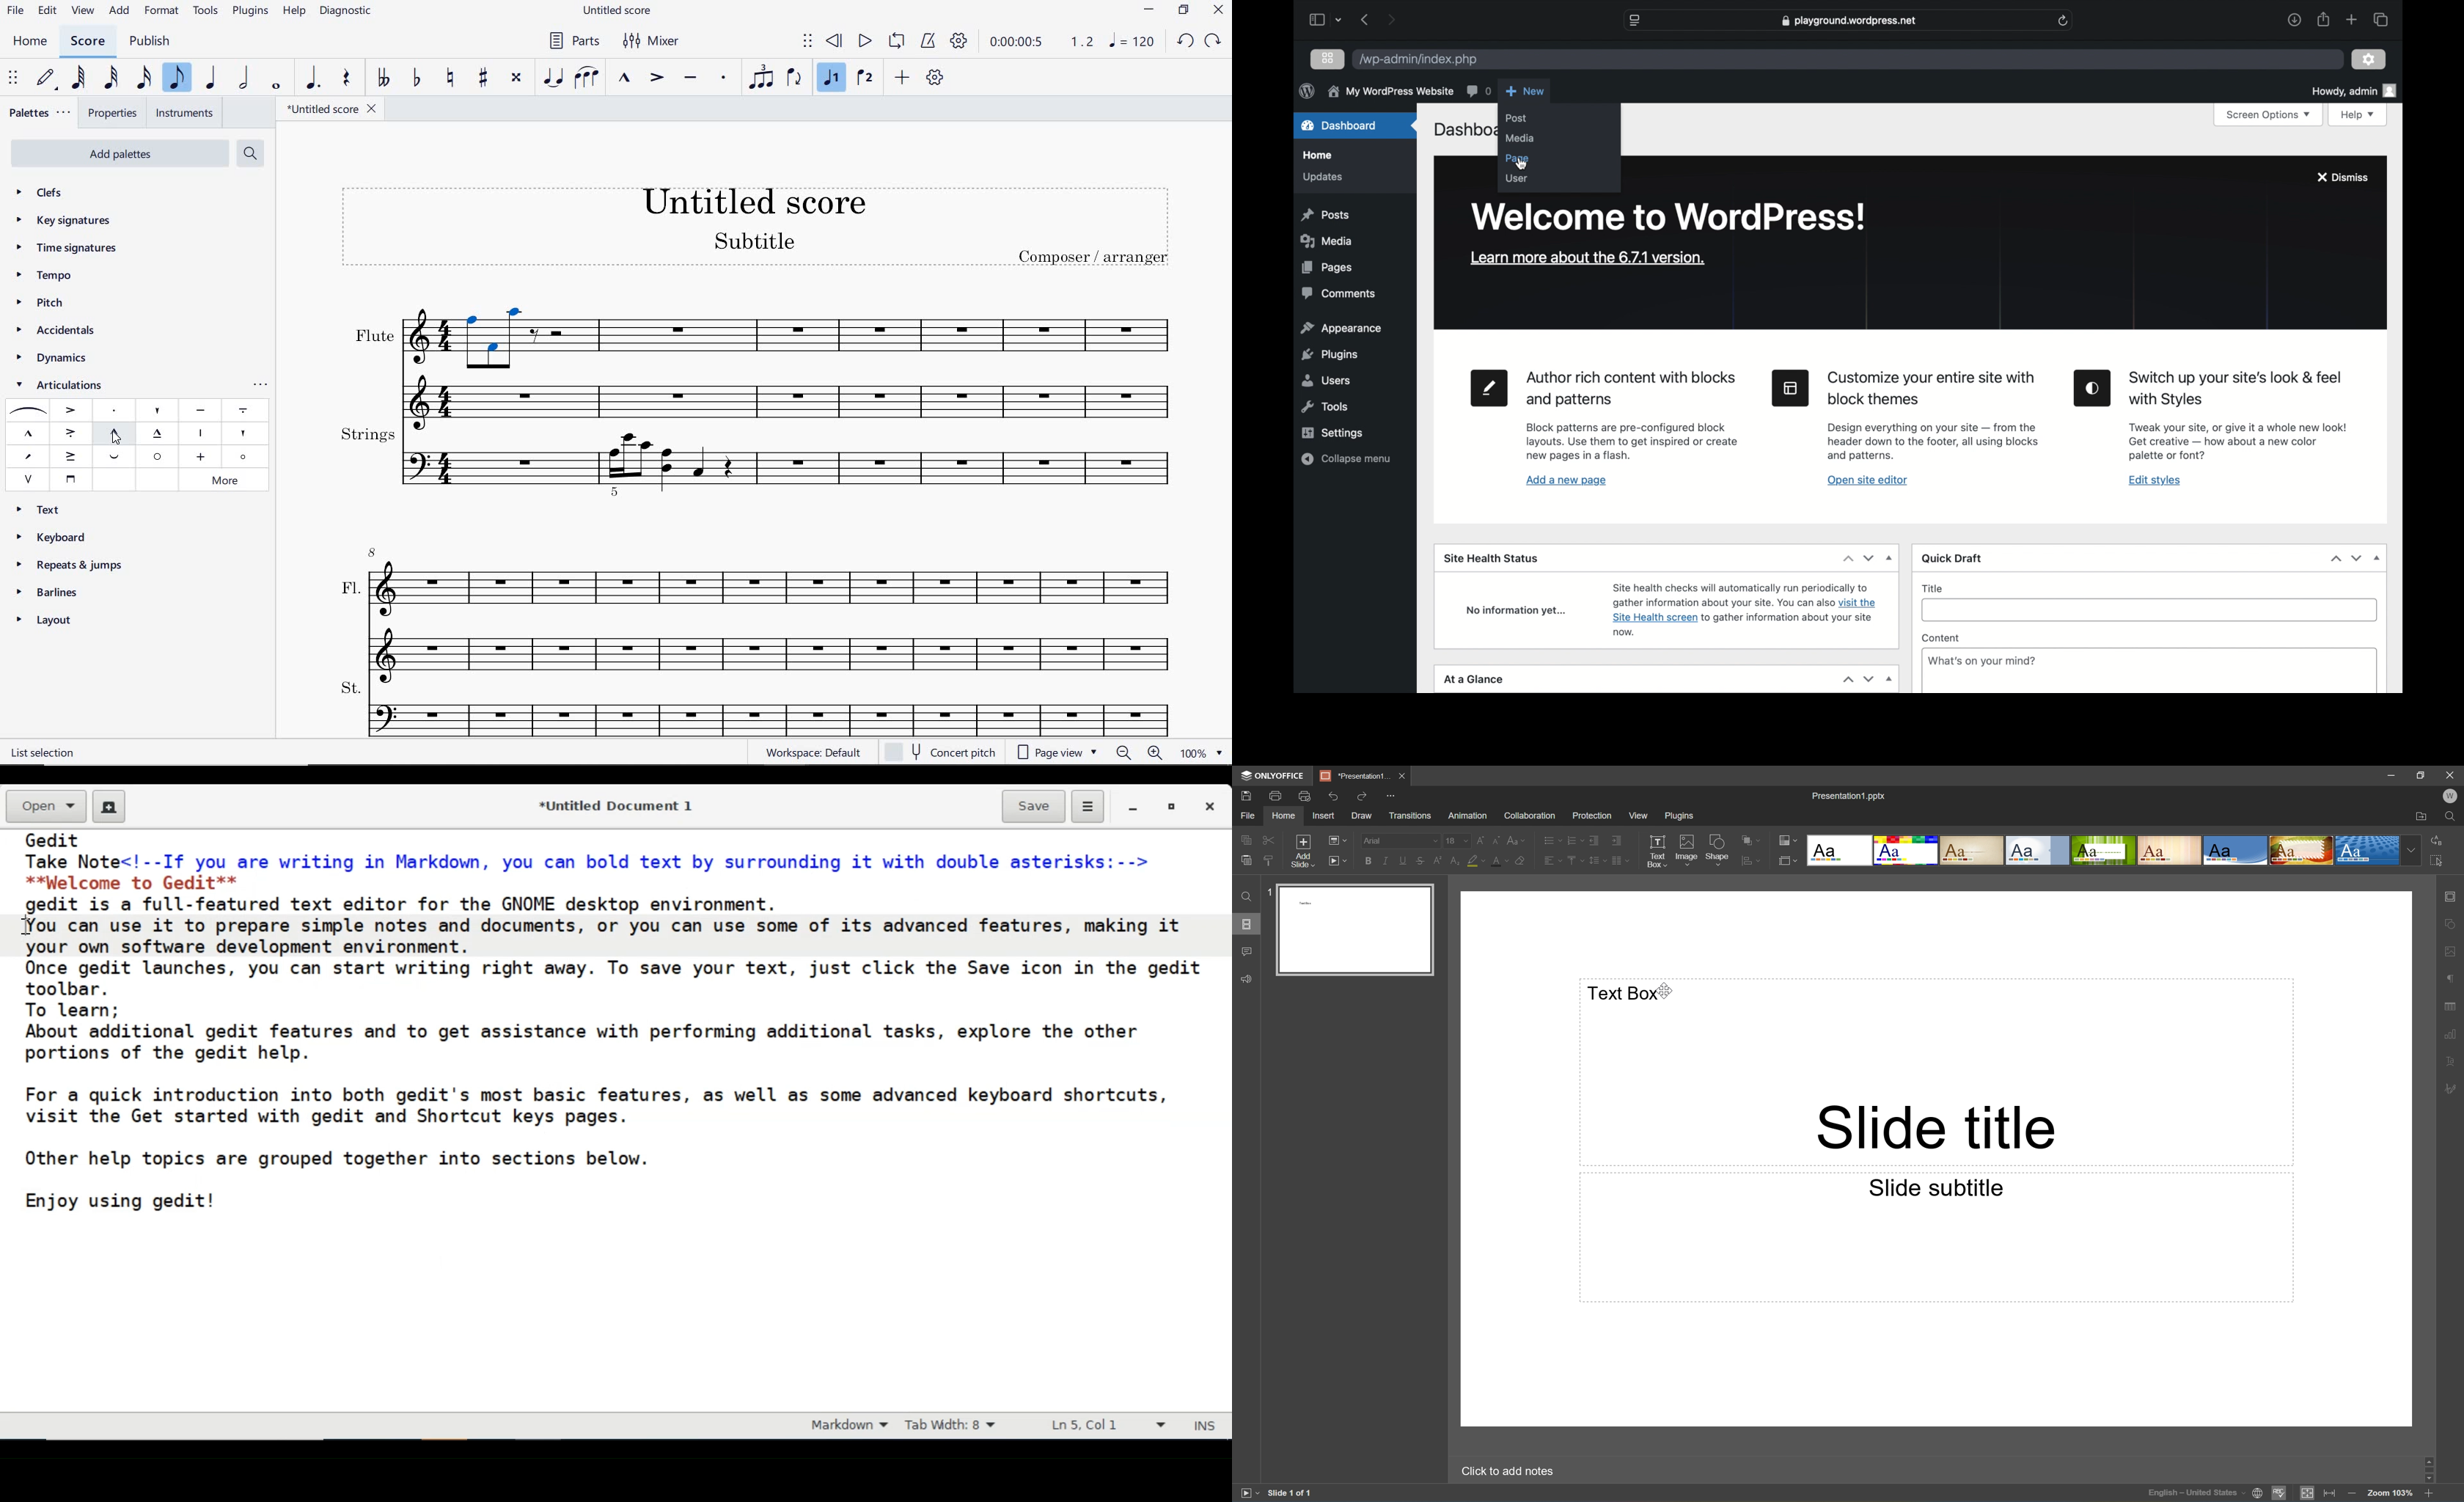  I want to click on Presentation1.pptx, so click(1850, 796).